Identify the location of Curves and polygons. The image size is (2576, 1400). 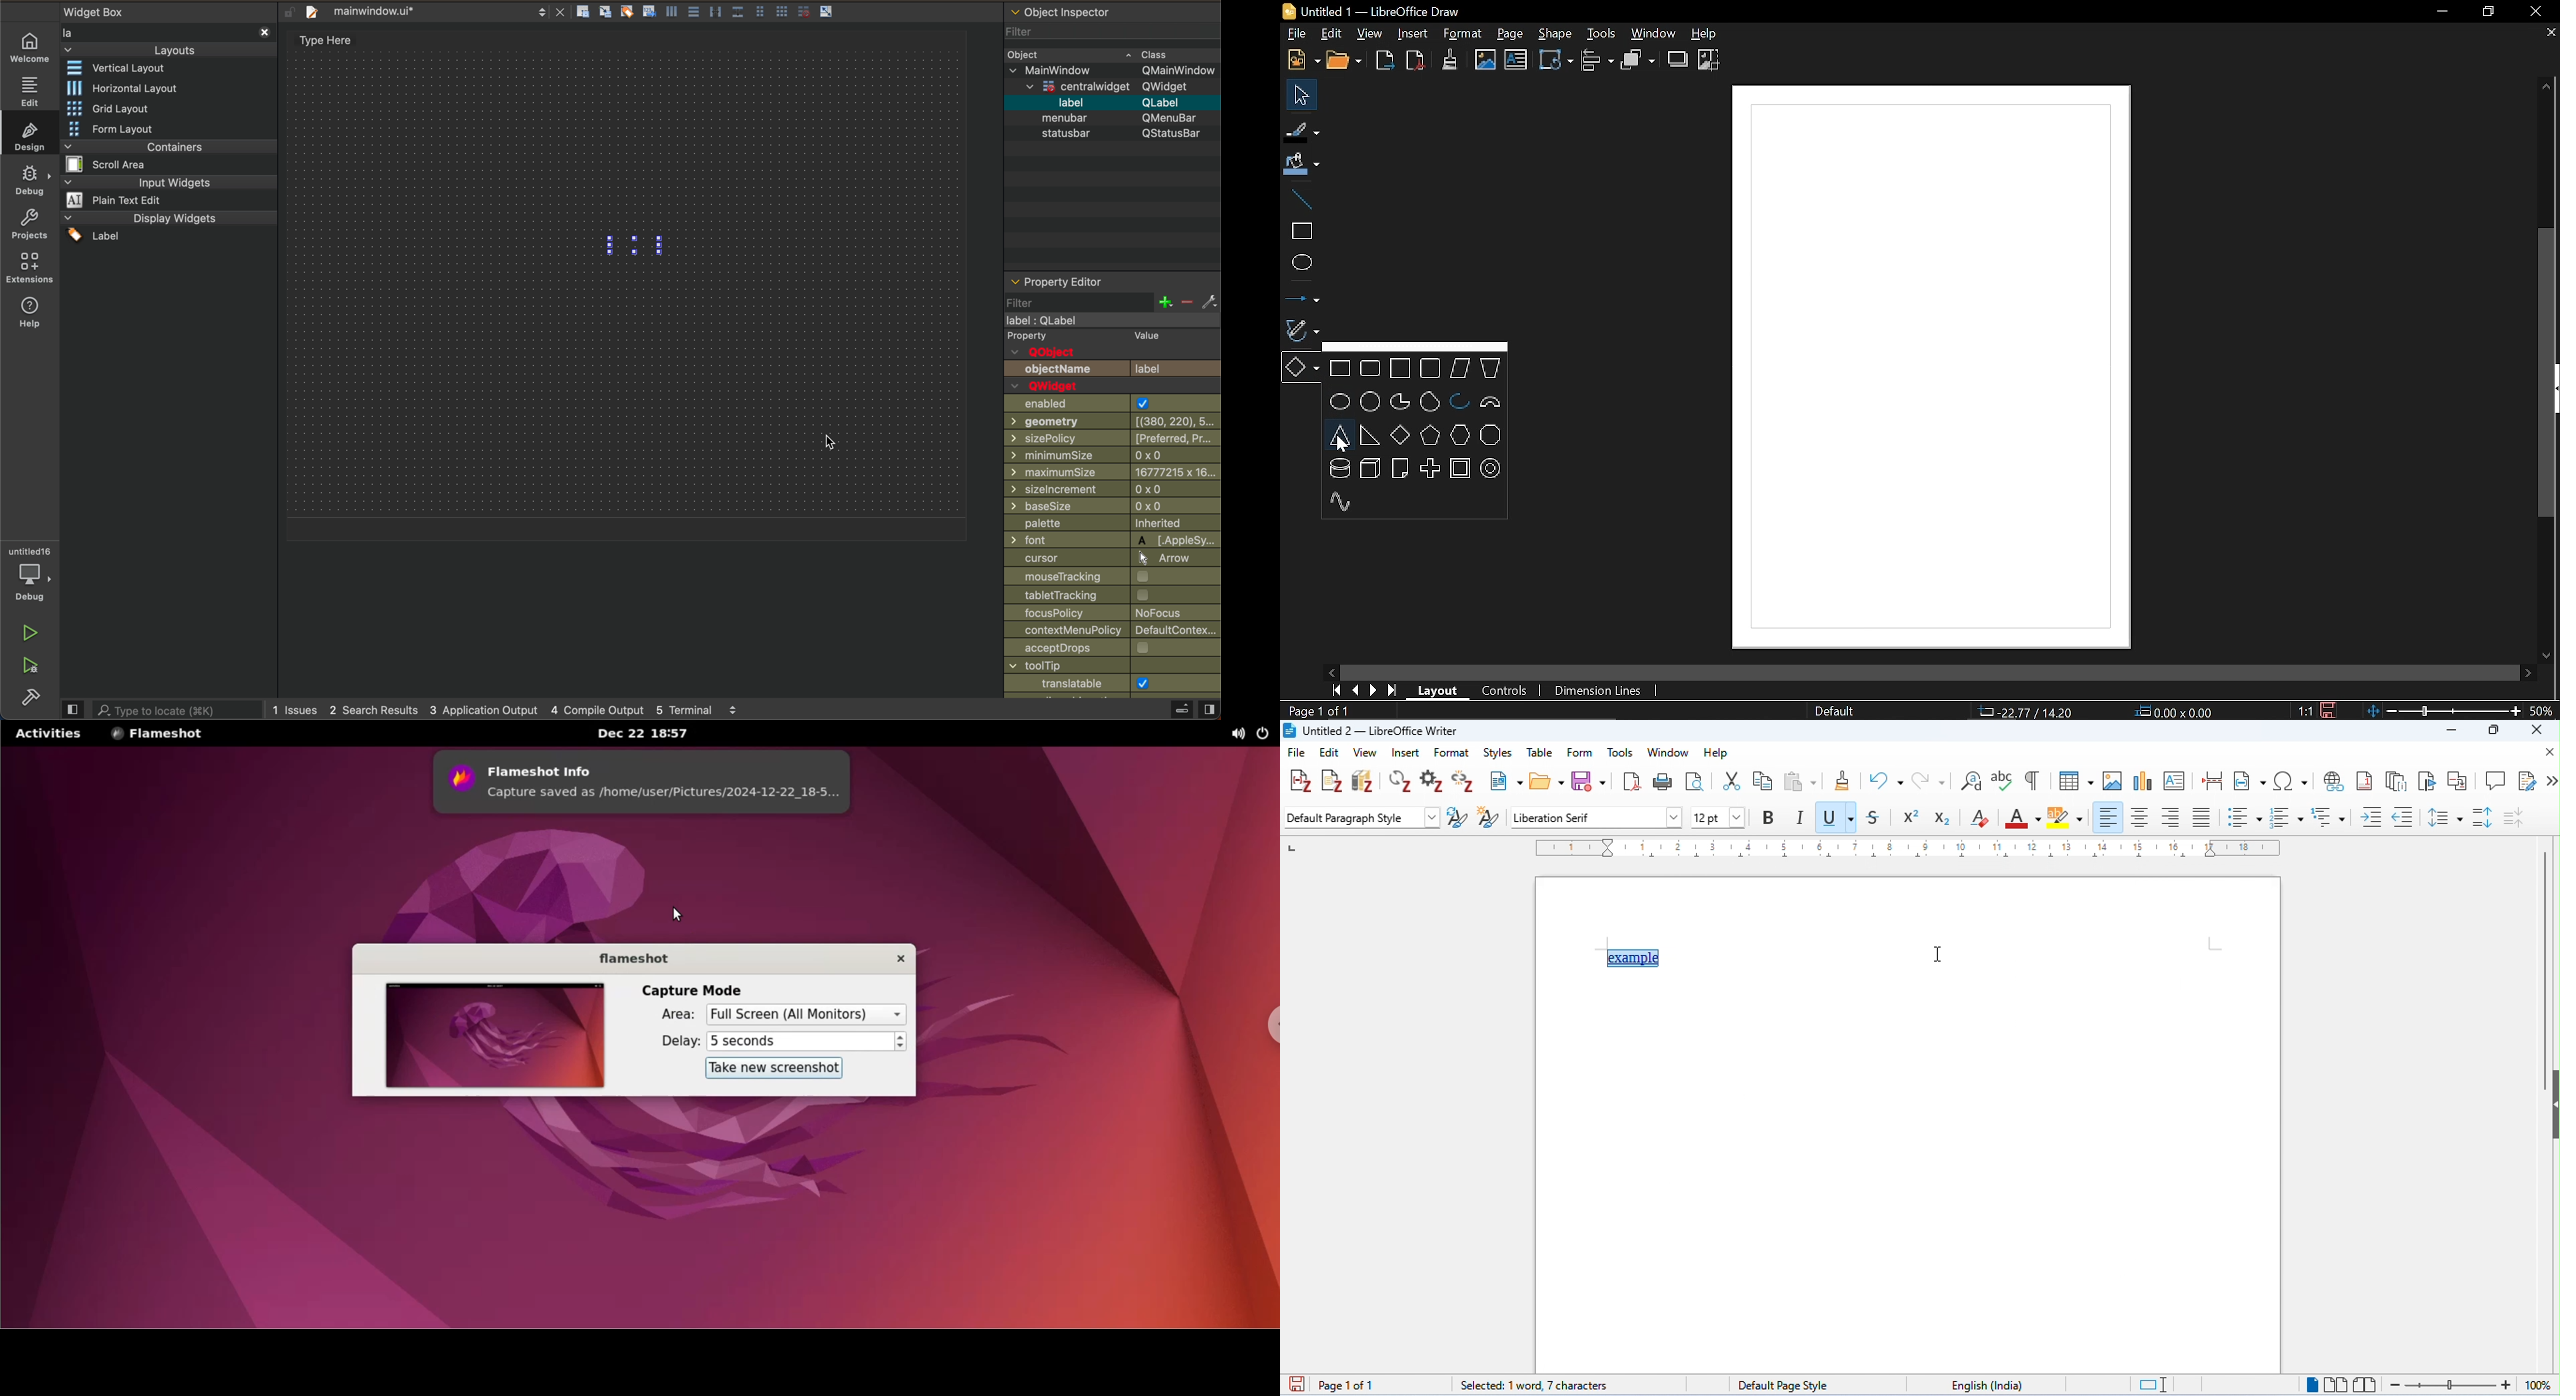
(1301, 328).